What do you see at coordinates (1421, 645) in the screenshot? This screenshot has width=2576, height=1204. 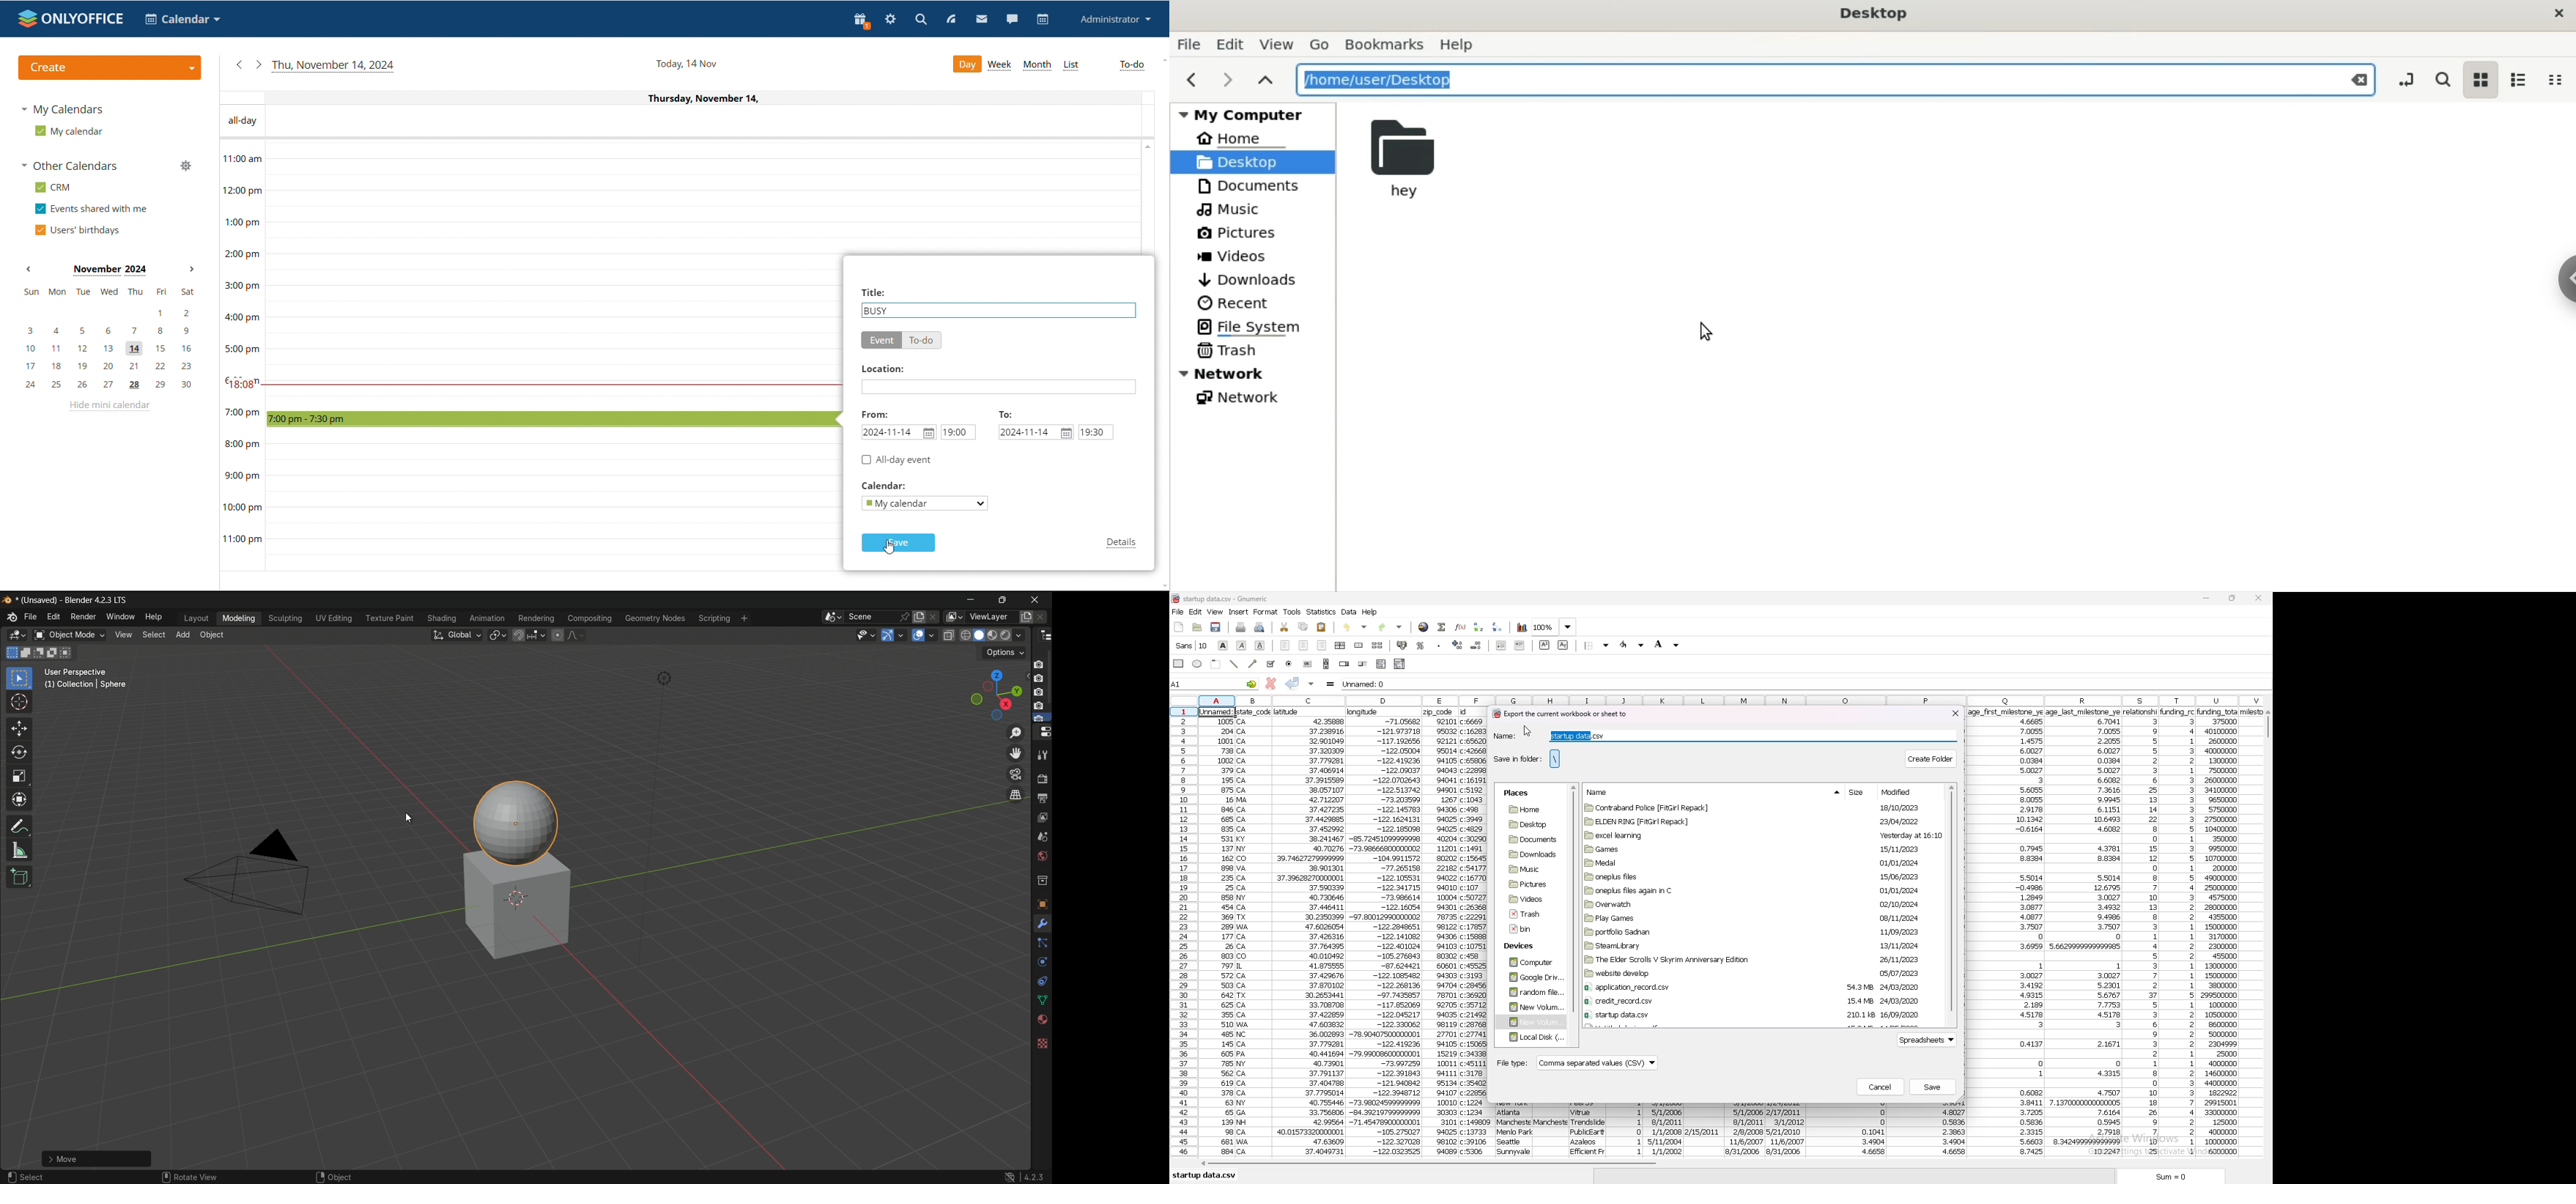 I see `percentage` at bounding box center [1421, 645].